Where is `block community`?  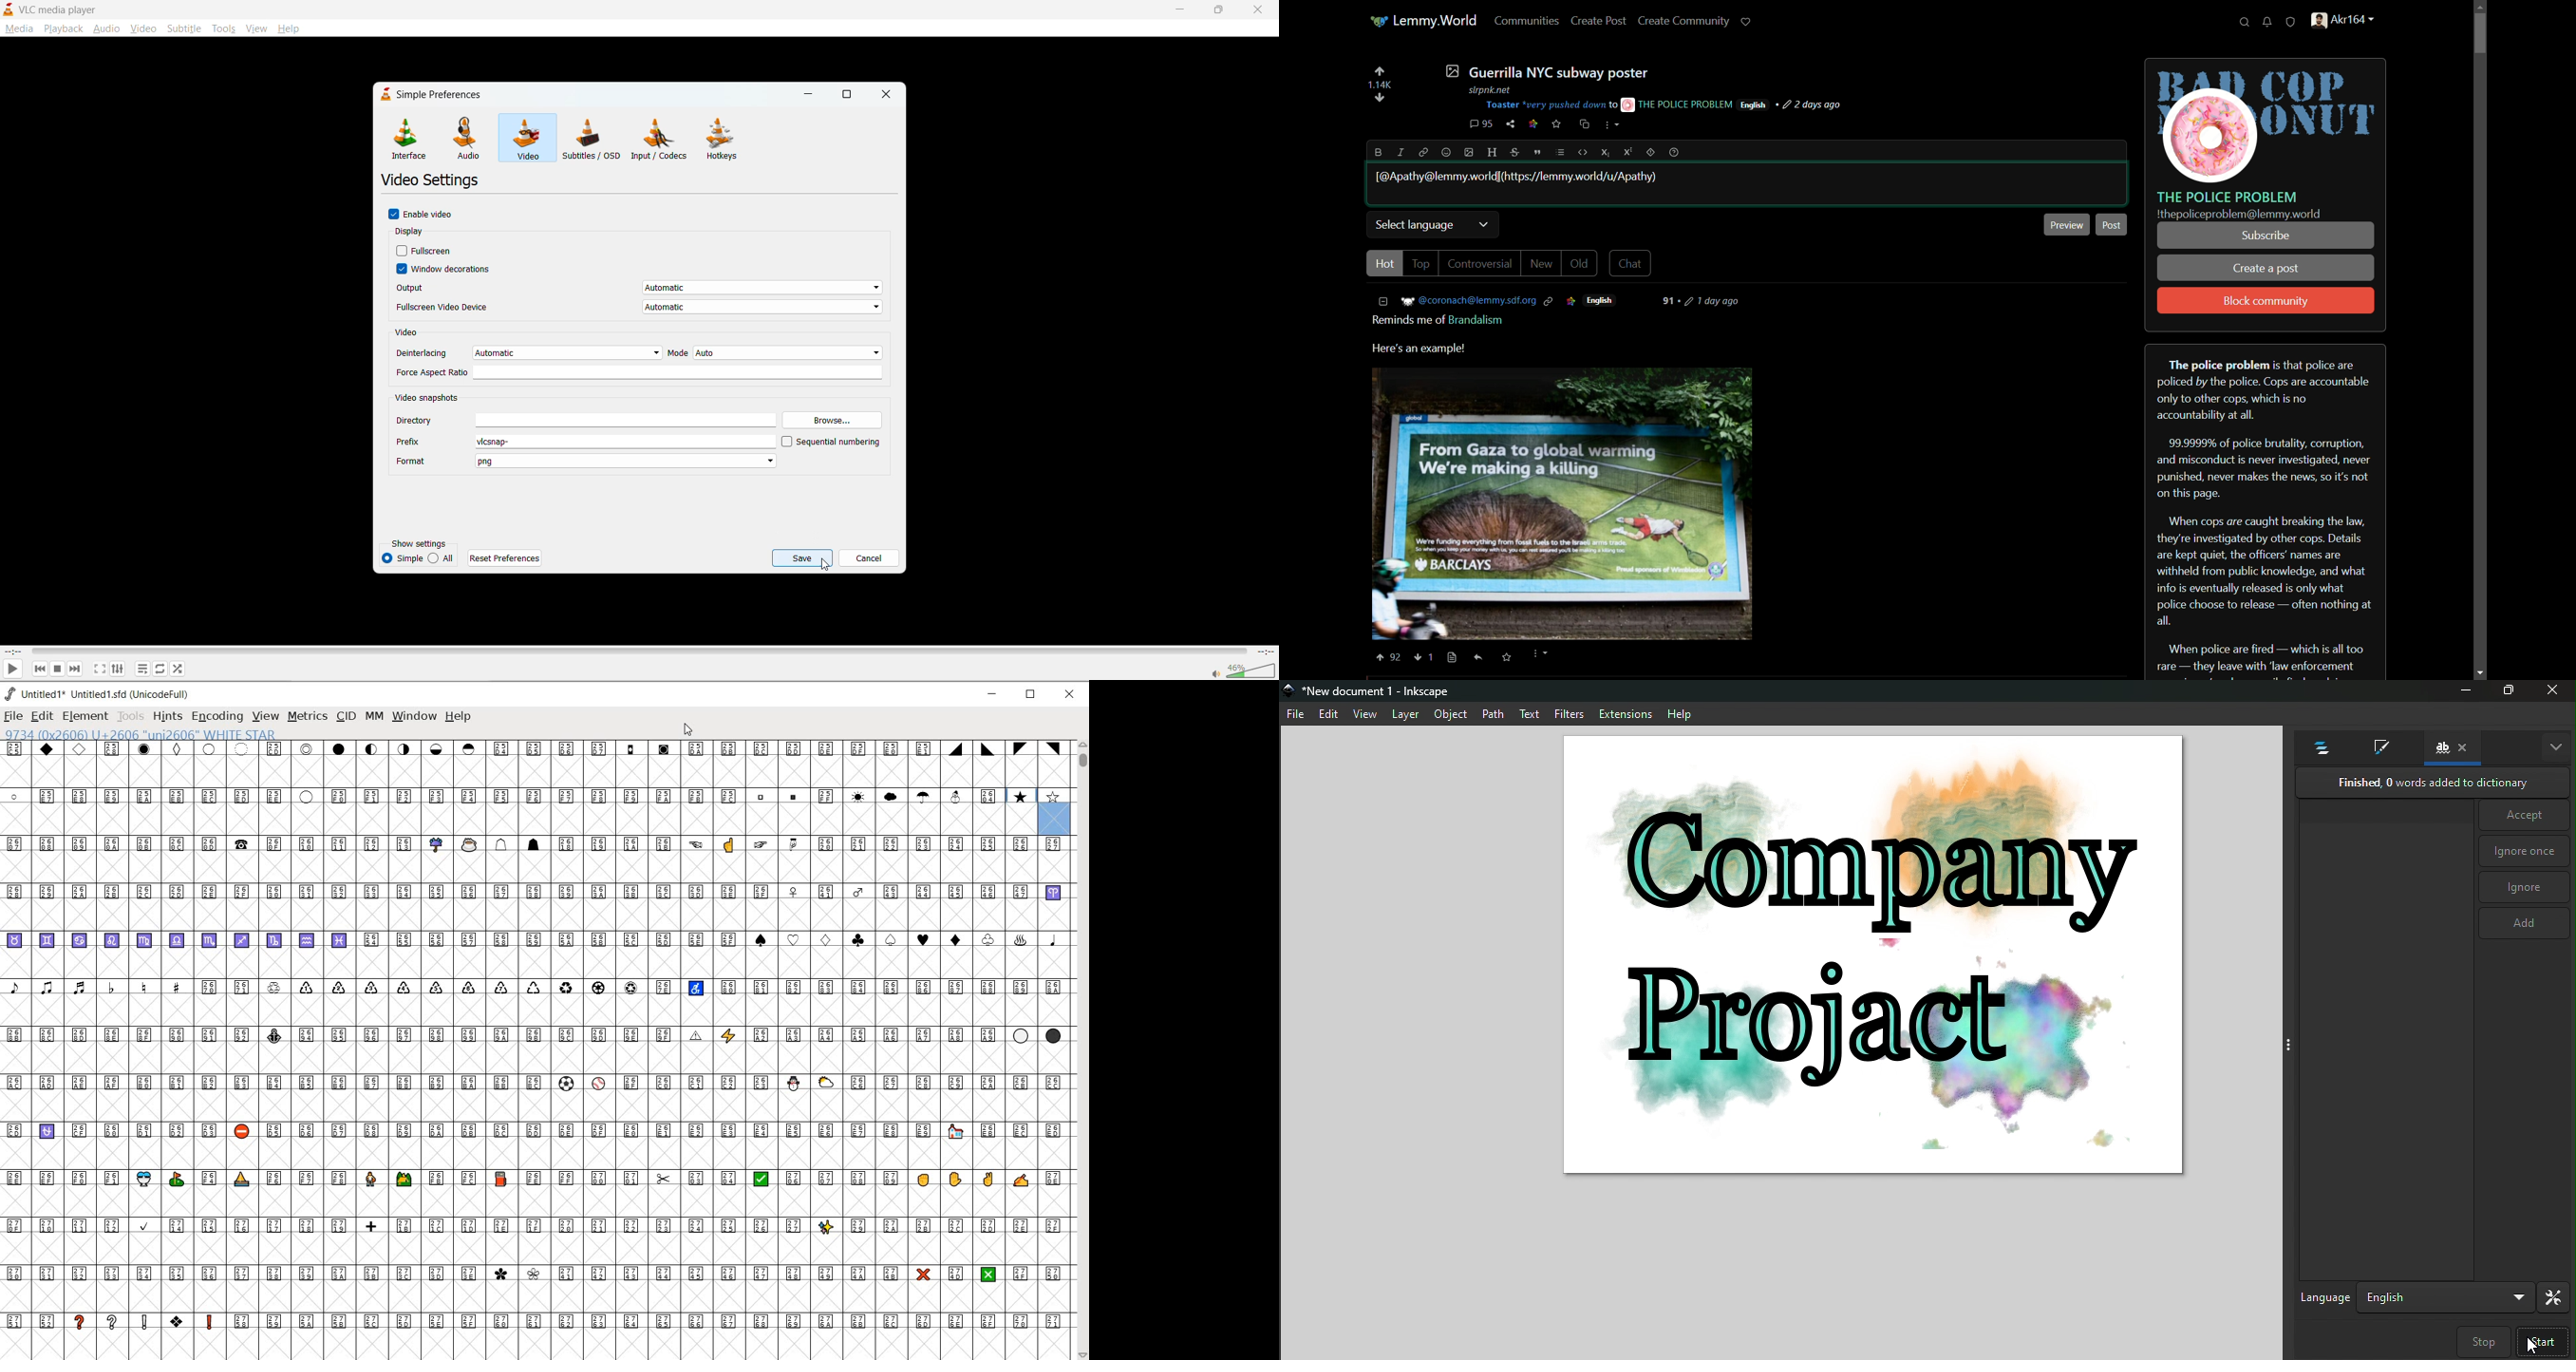
block community is located at coordinates (2267, 302).